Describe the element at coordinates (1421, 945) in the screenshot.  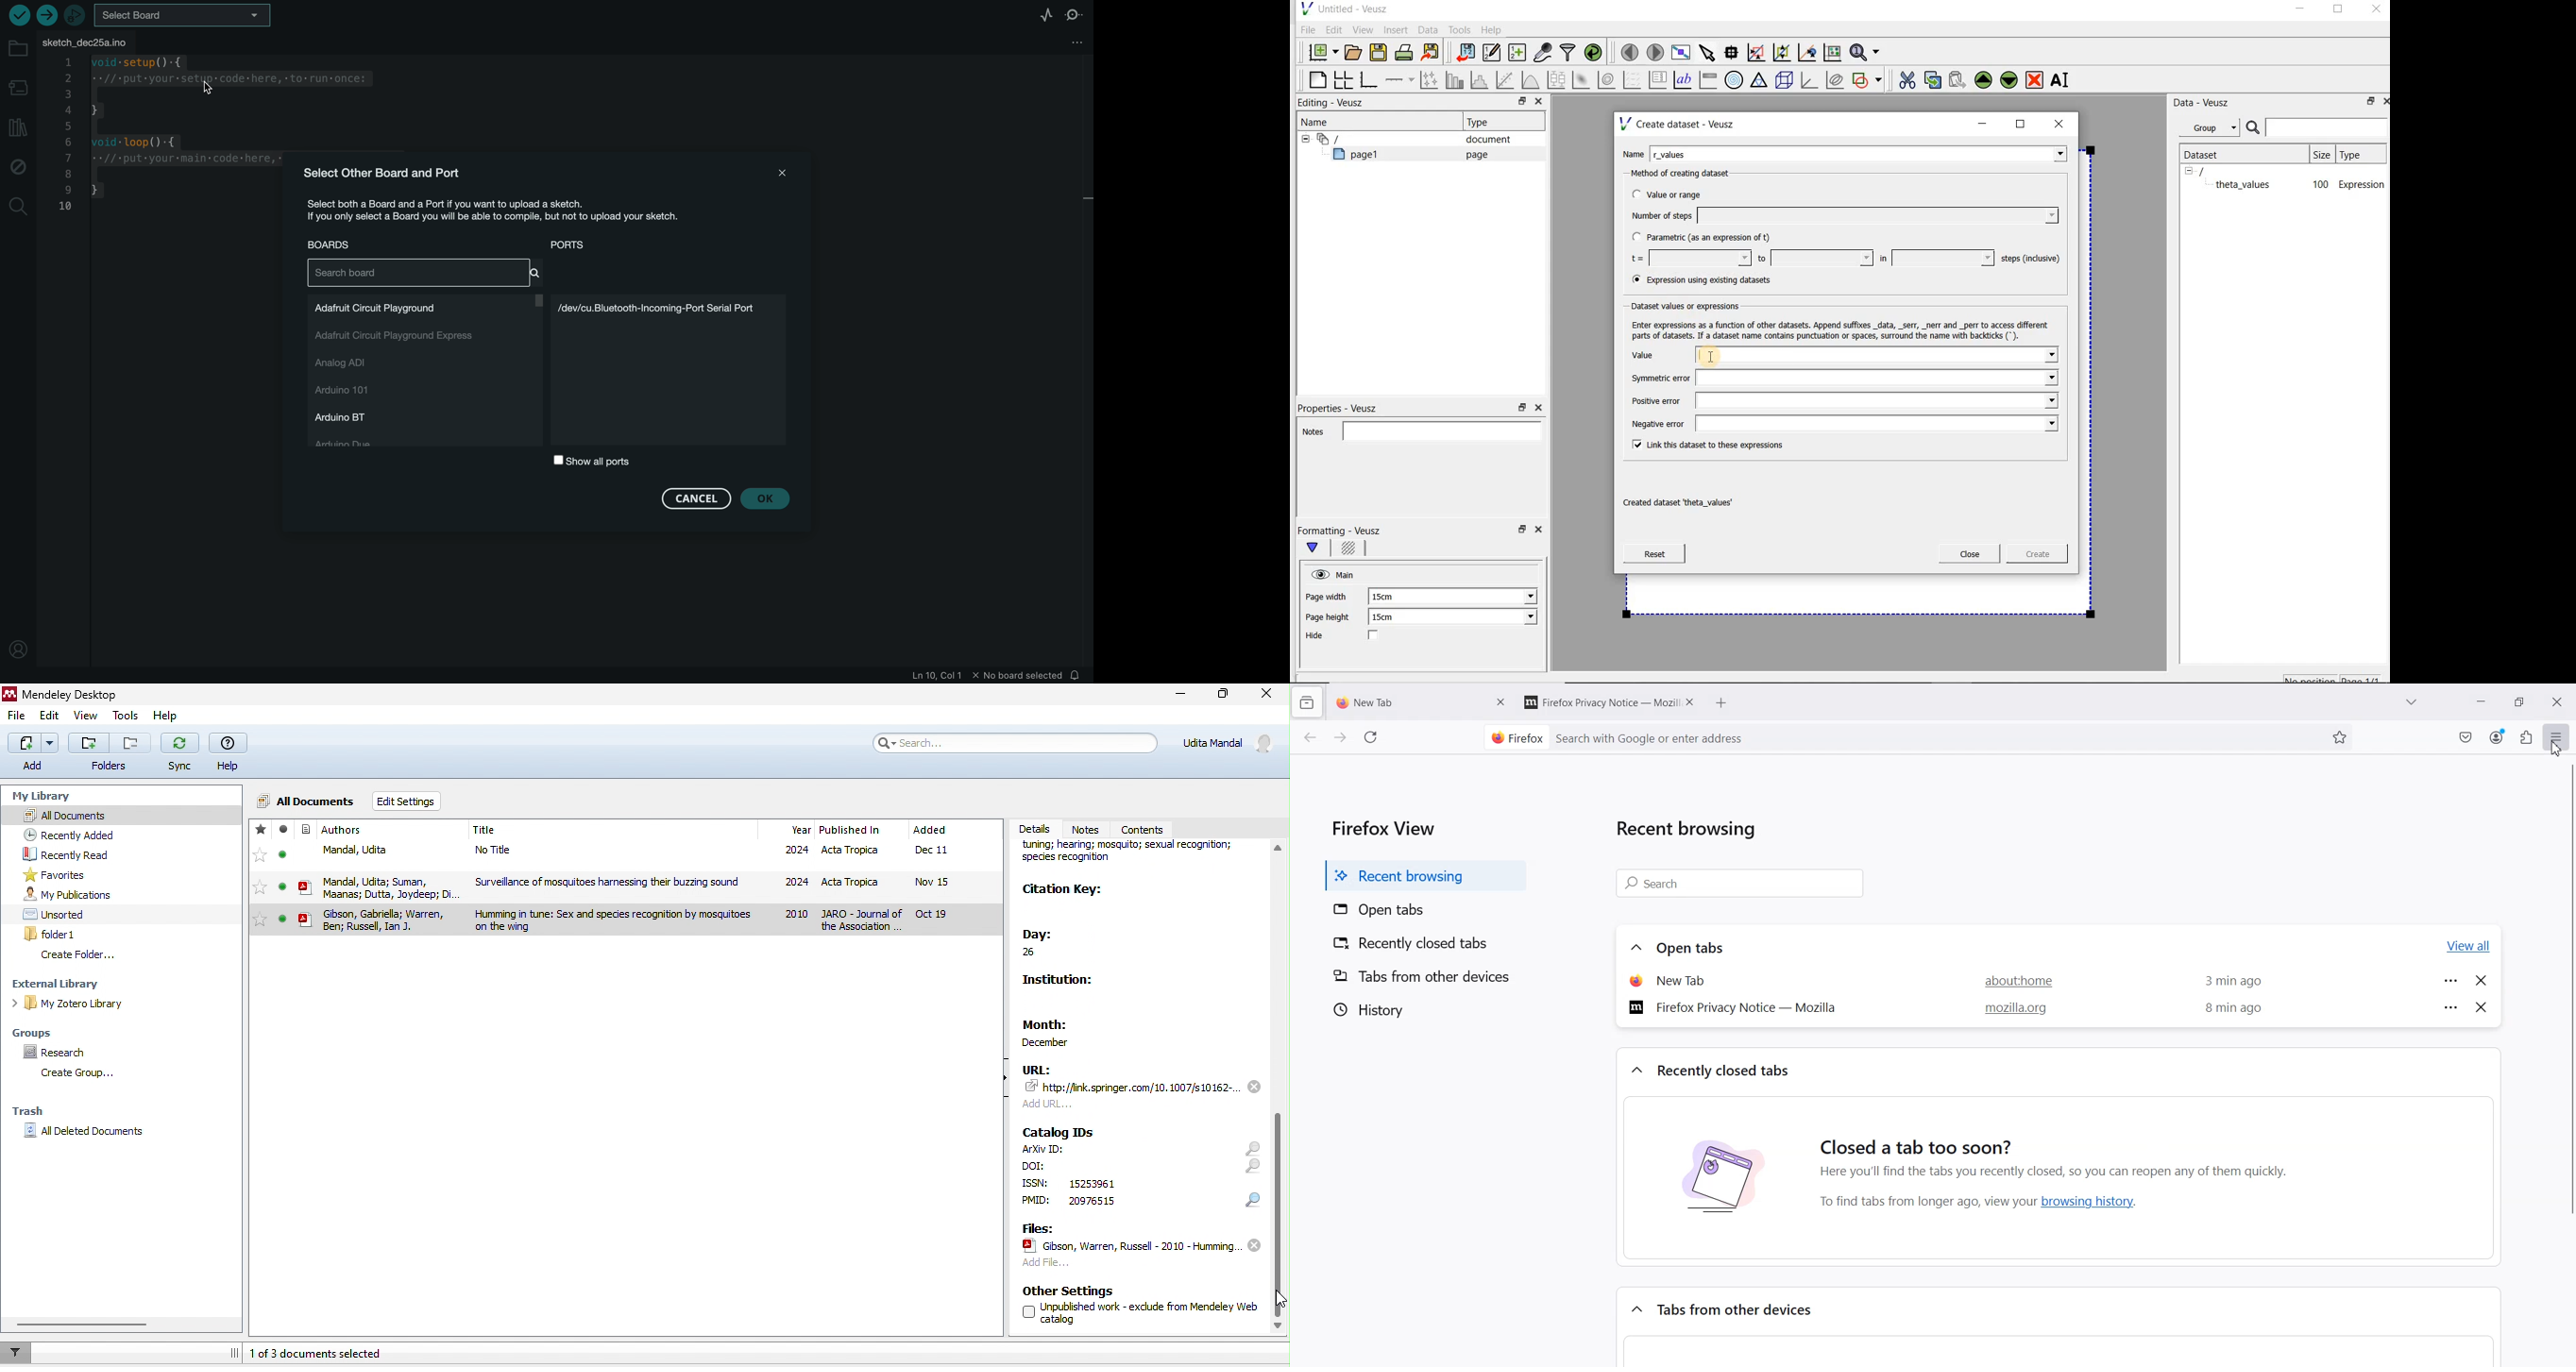
I see `Recently closed tabs` at that location.